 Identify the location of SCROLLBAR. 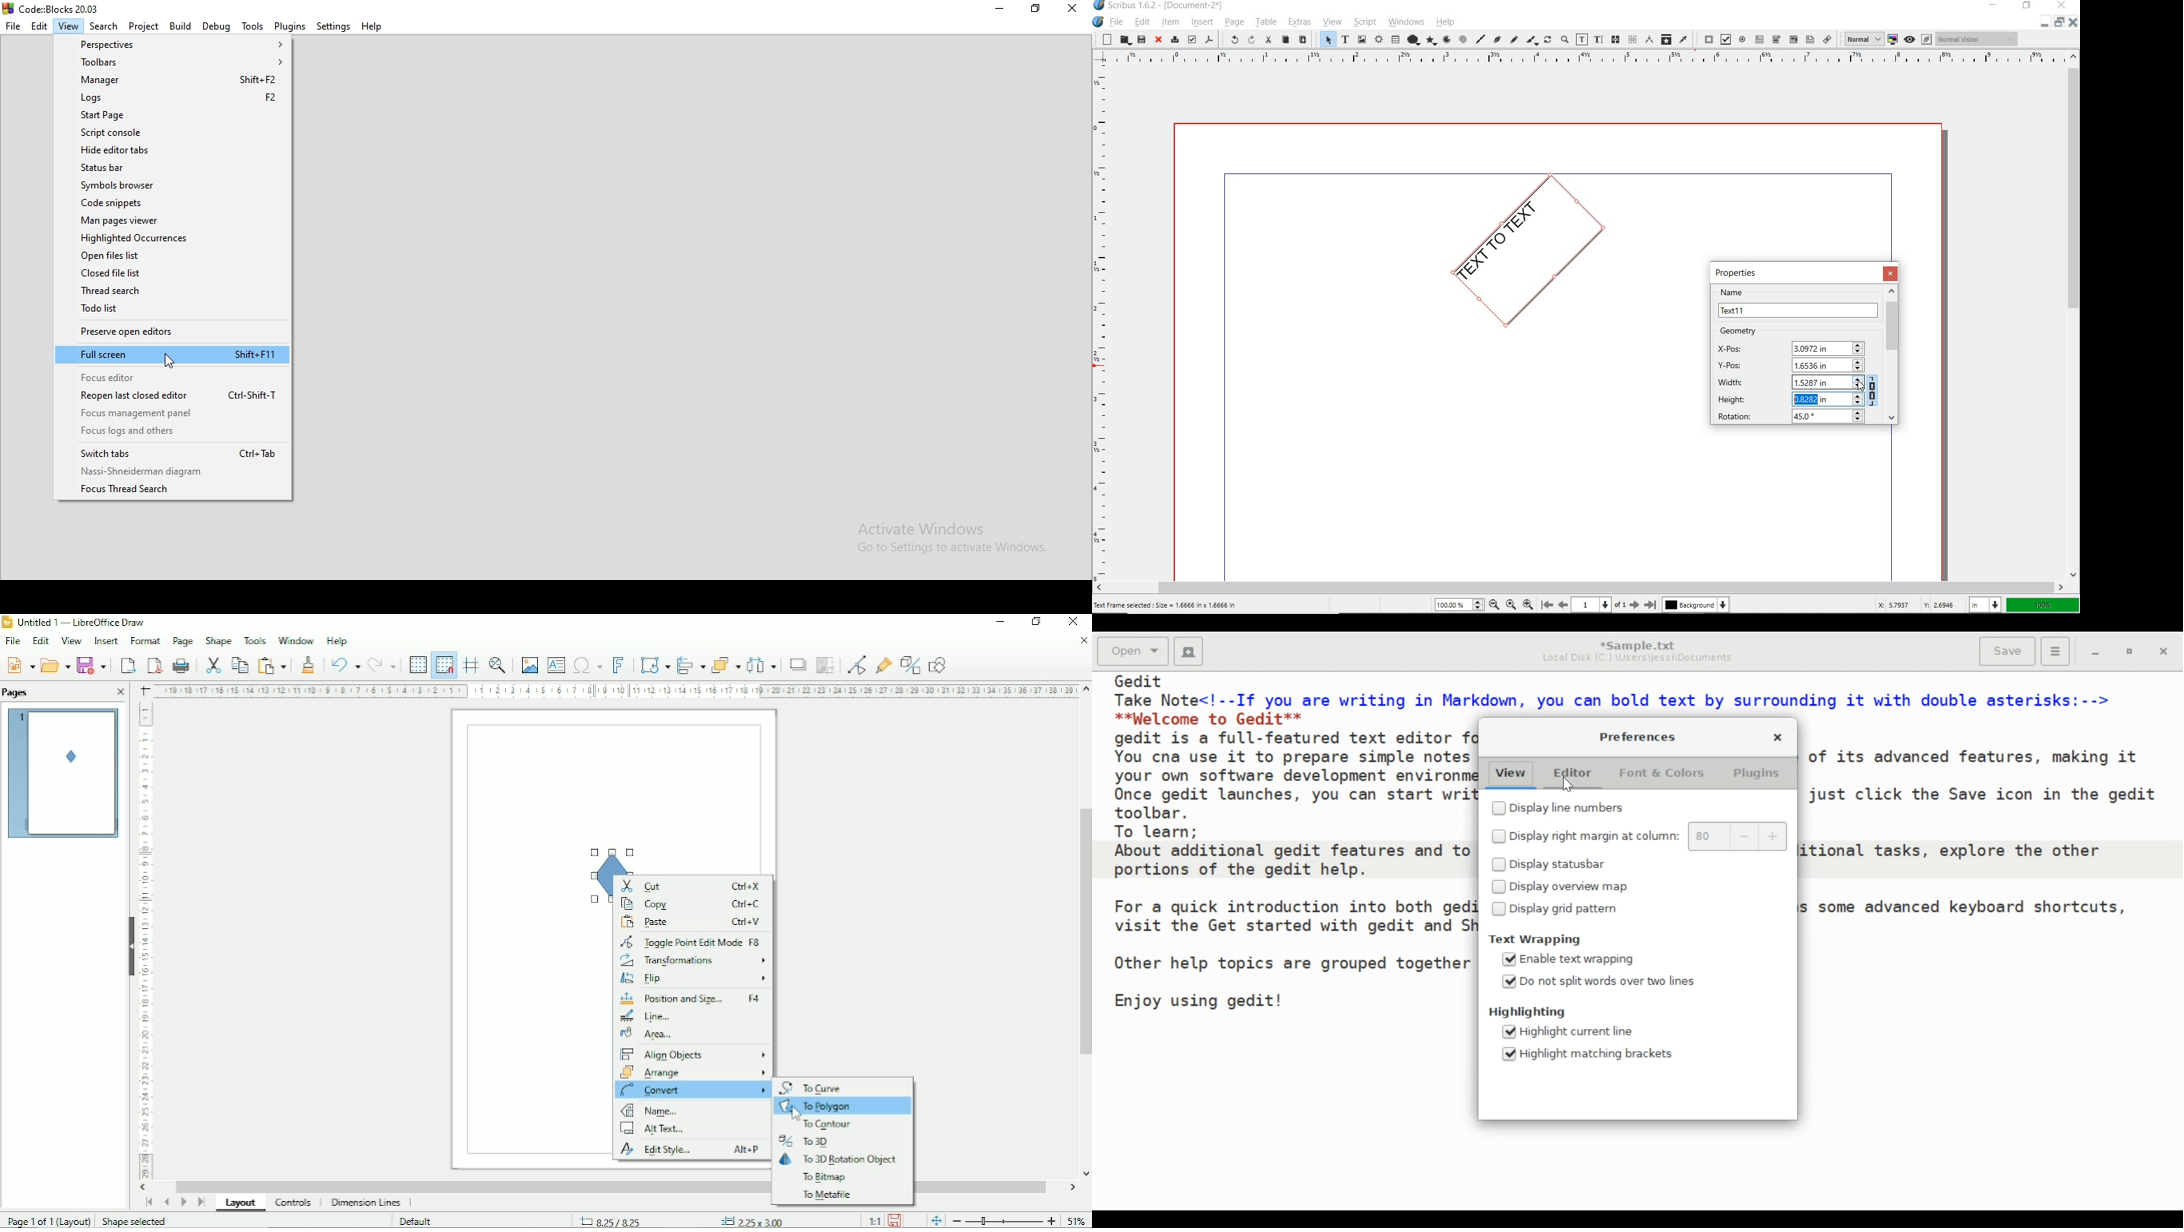
(1893, 355).